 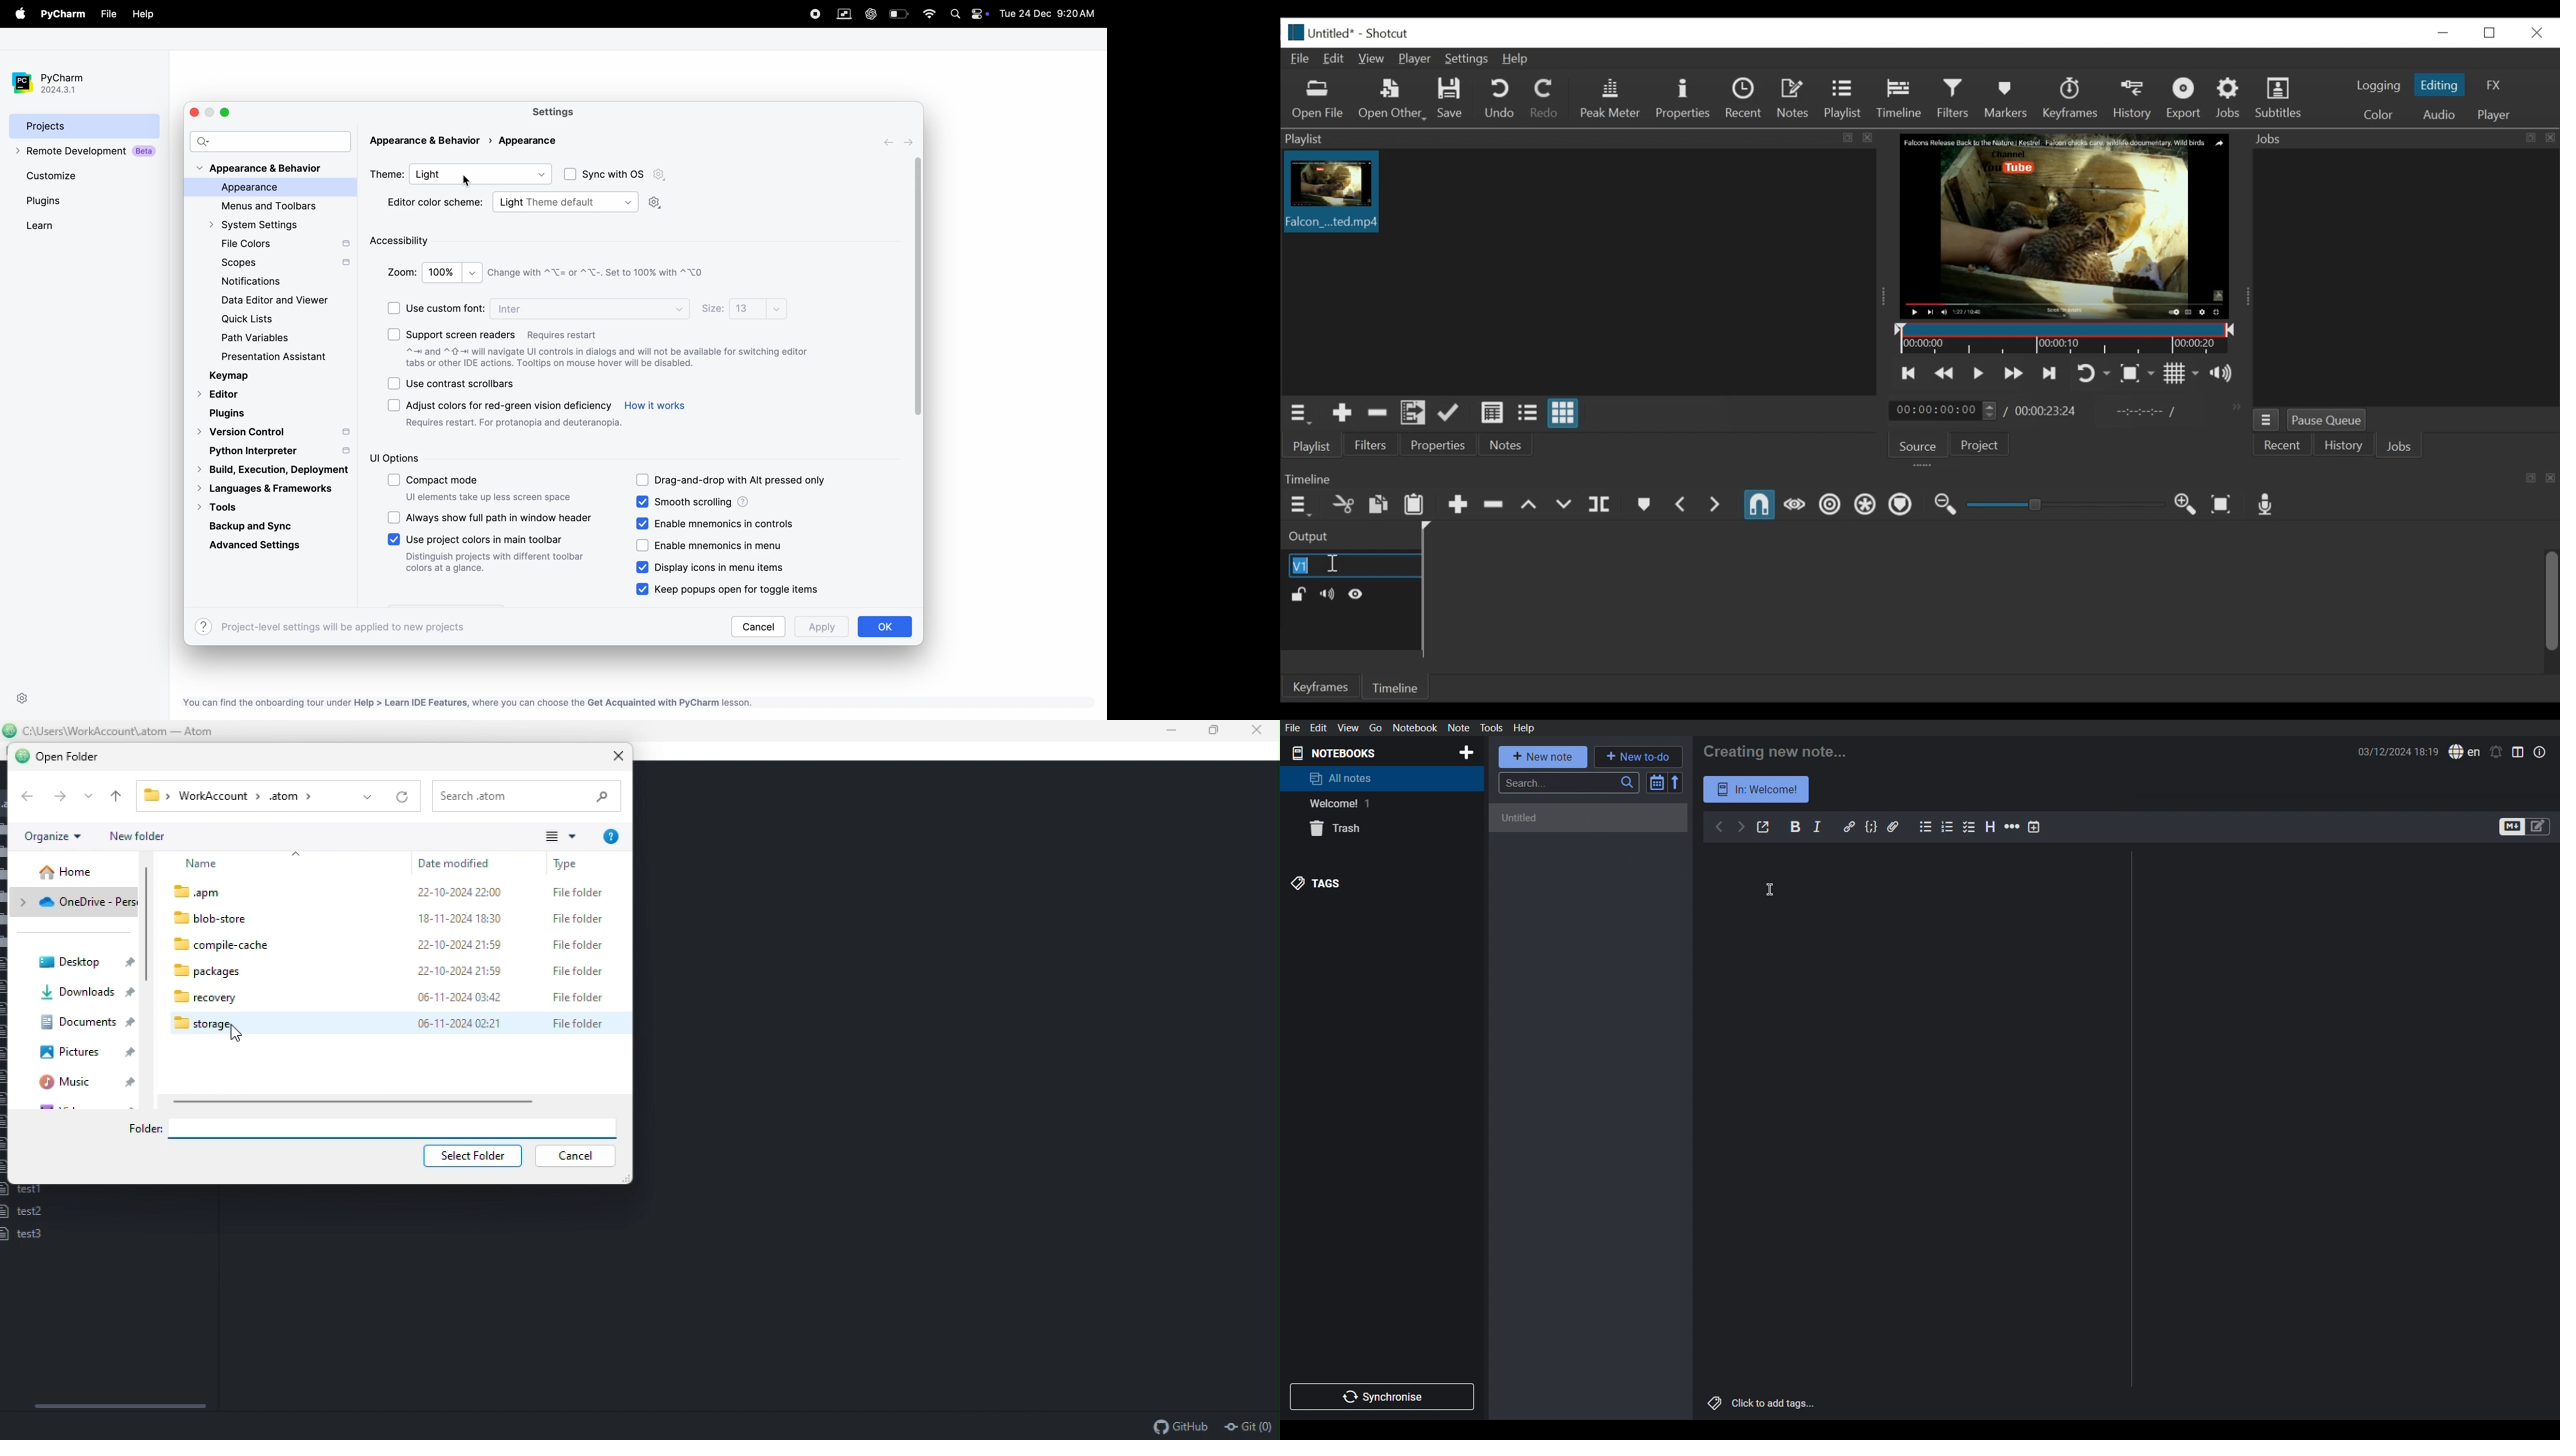 I want to click on Undo, so click(x=1499, y=99).